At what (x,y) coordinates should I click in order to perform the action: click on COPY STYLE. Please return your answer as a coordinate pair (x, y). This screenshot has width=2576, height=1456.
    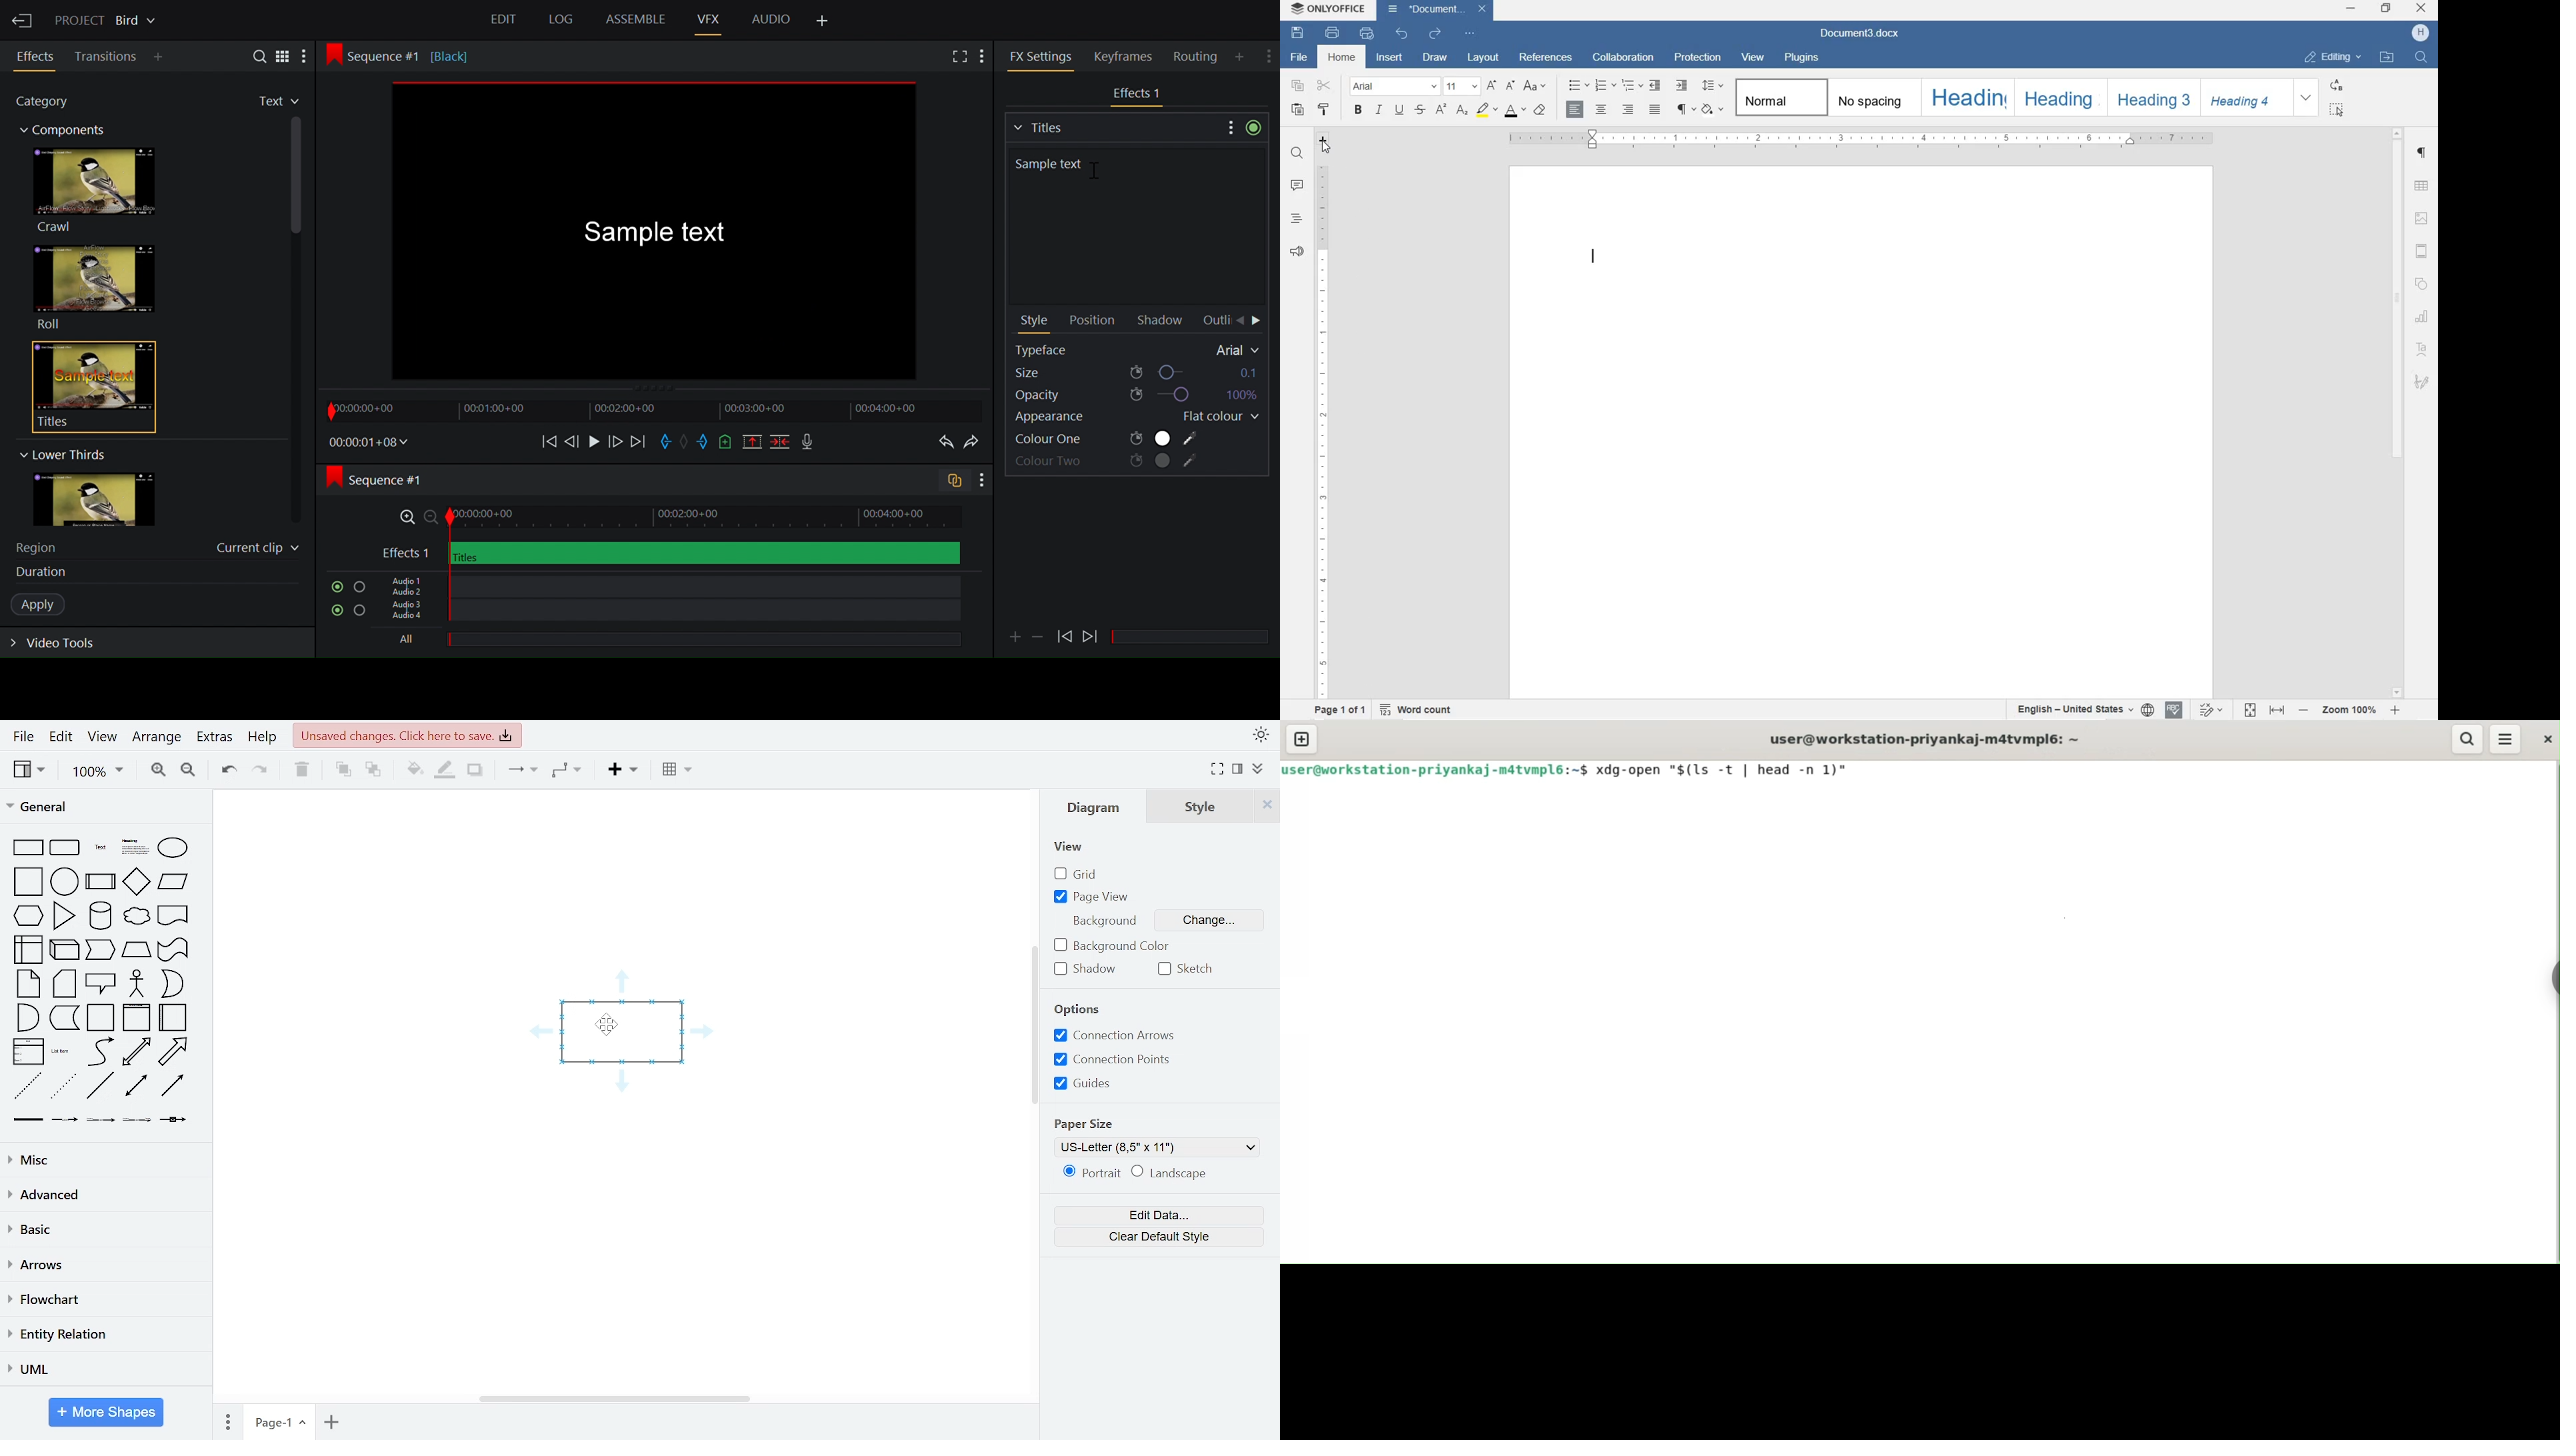
    Looking at the image, I should click on (1322, 110).